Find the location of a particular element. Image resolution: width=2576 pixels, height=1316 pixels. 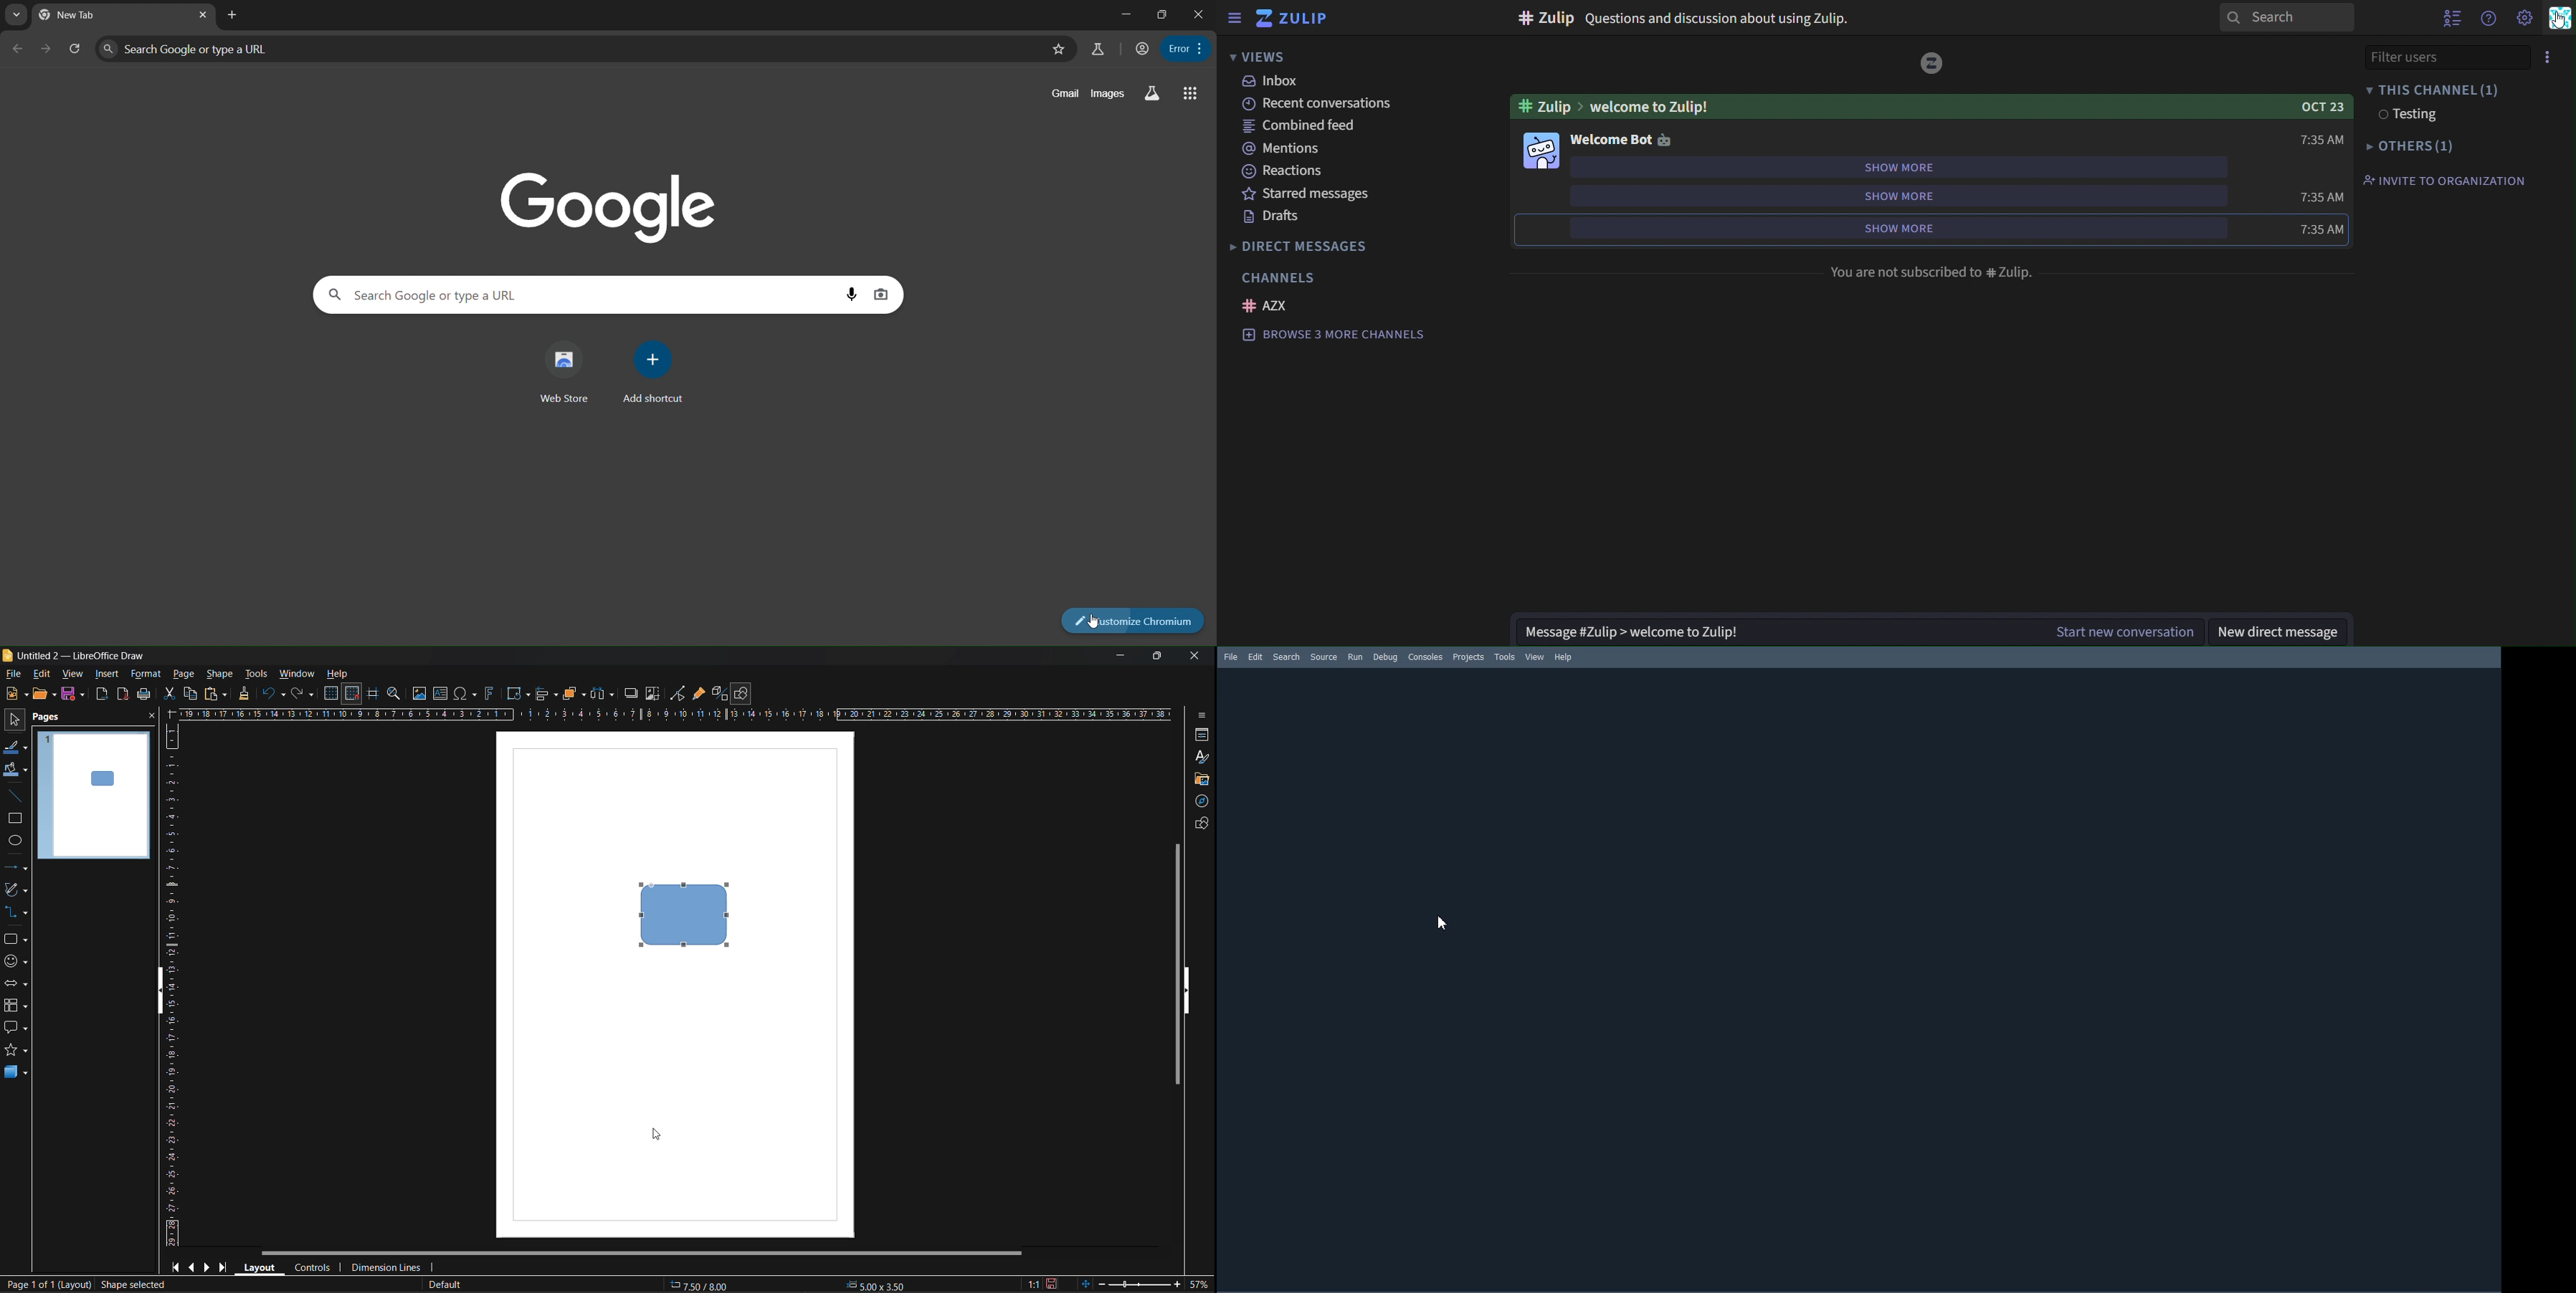

paste is located at coordinates (216, 695).